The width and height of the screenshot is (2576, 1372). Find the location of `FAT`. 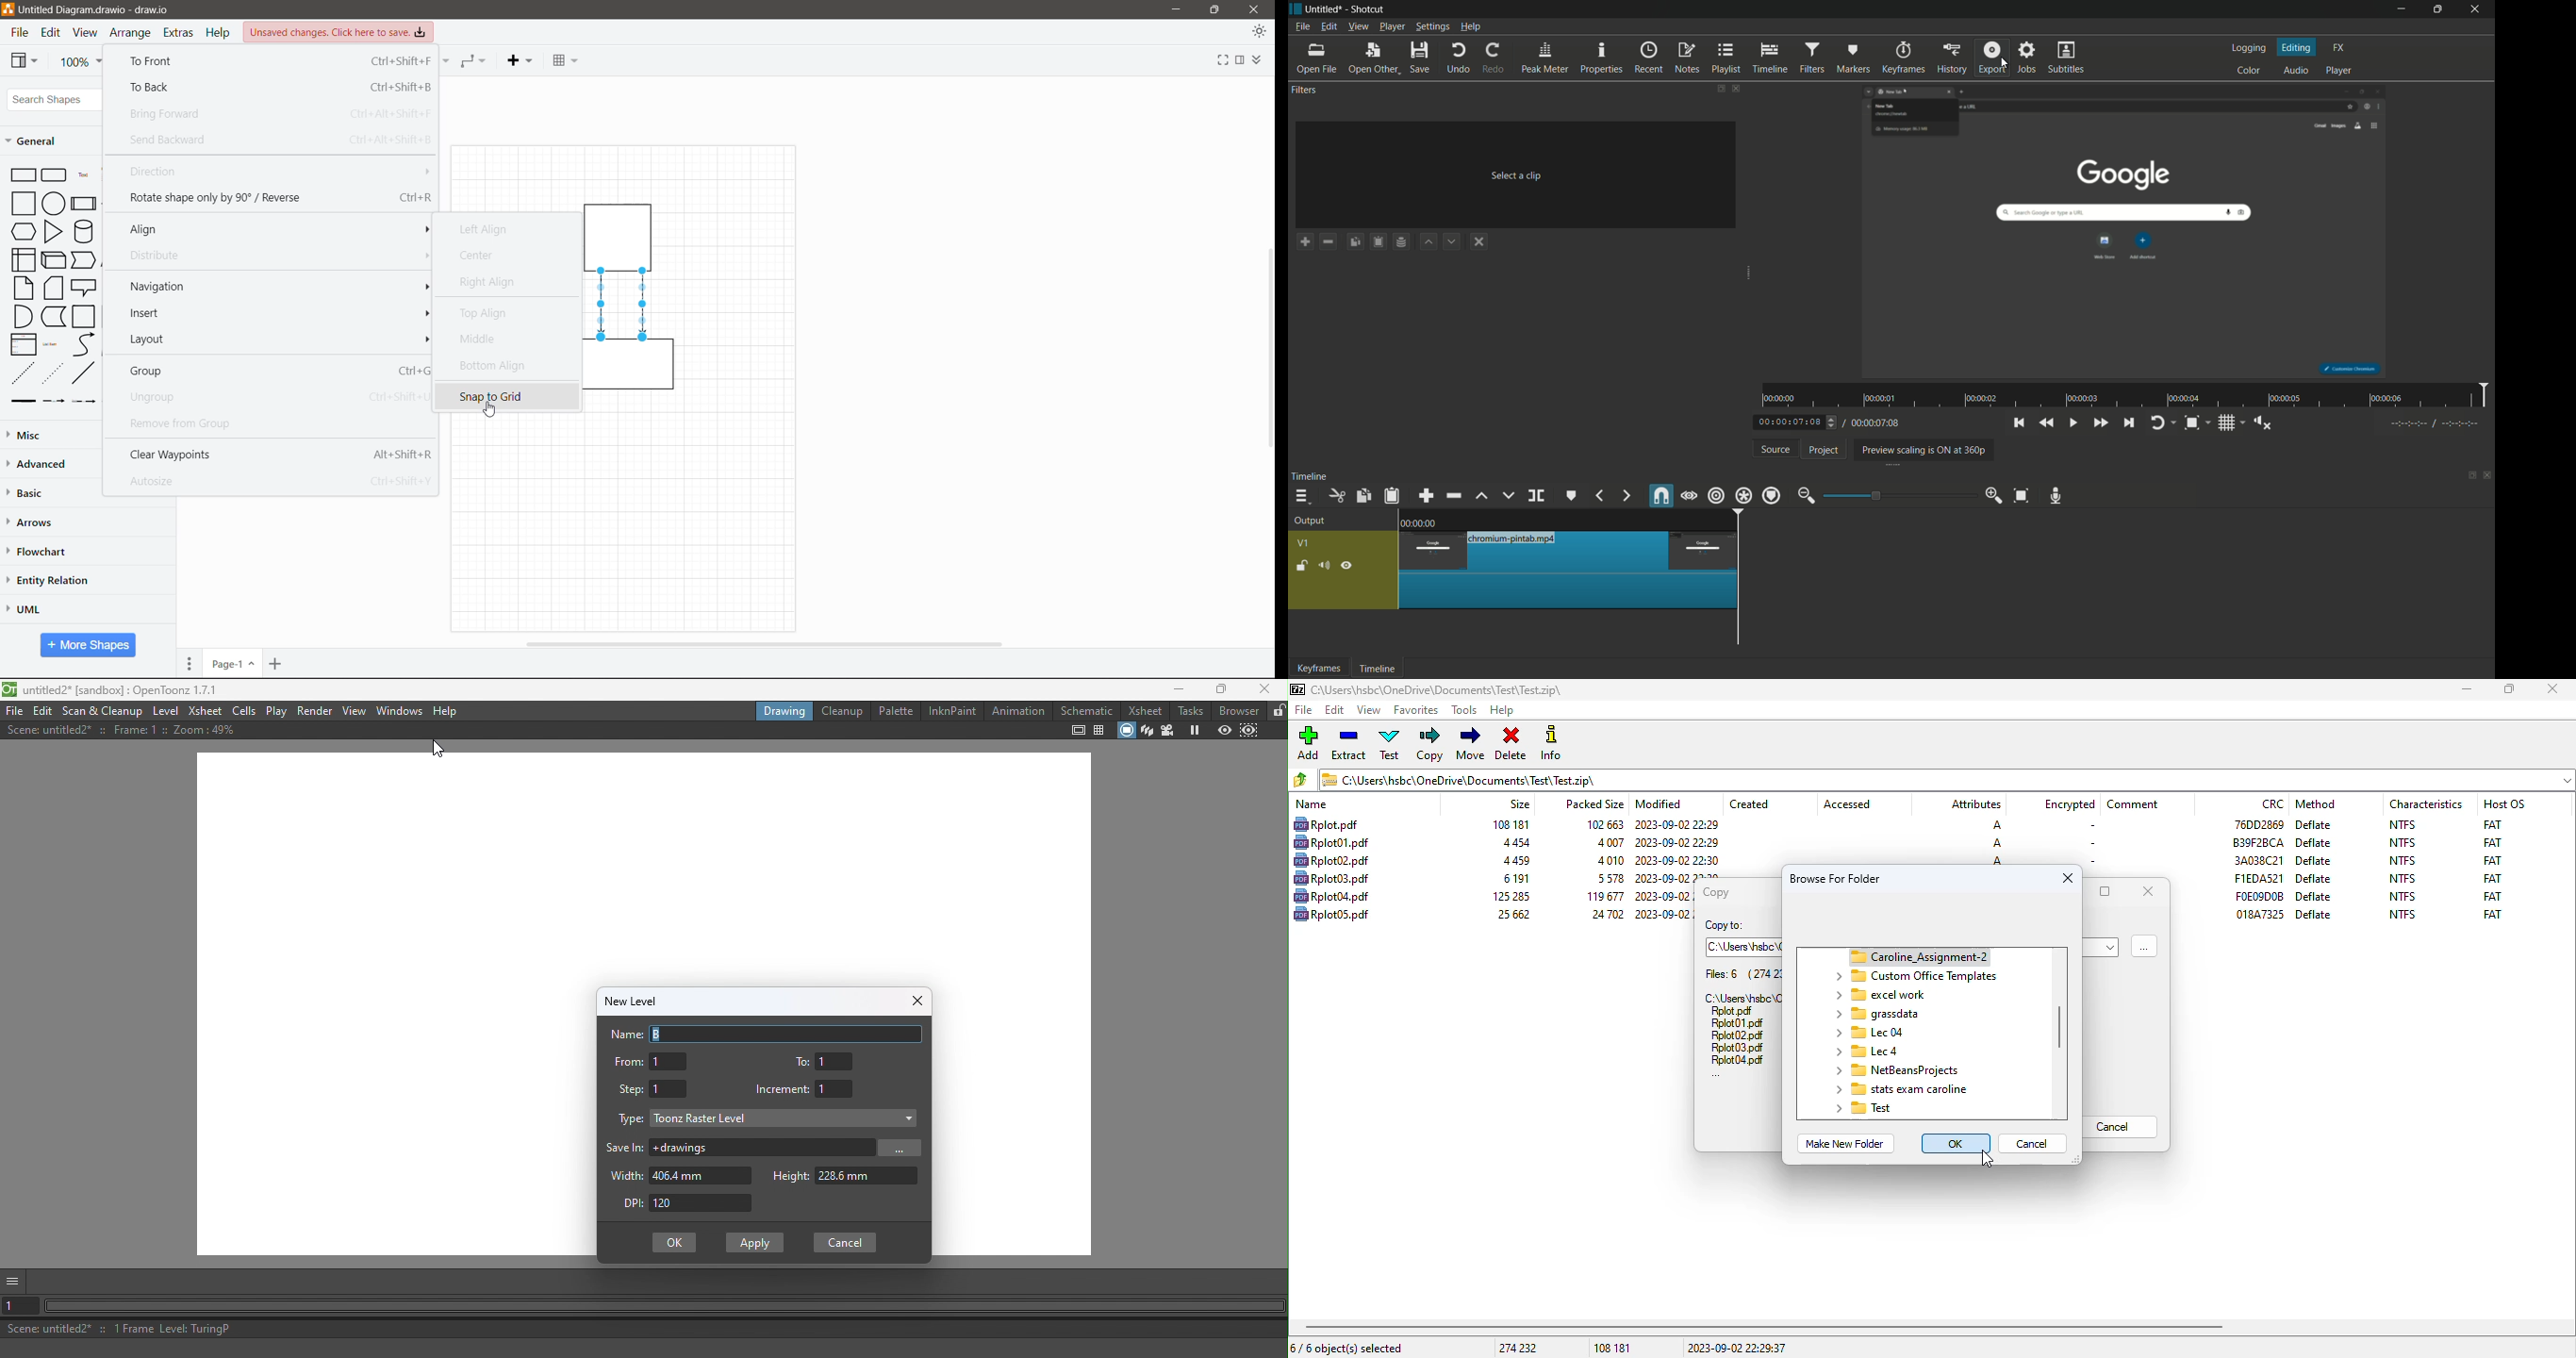

FAT is located at coordinates (2492, 914).